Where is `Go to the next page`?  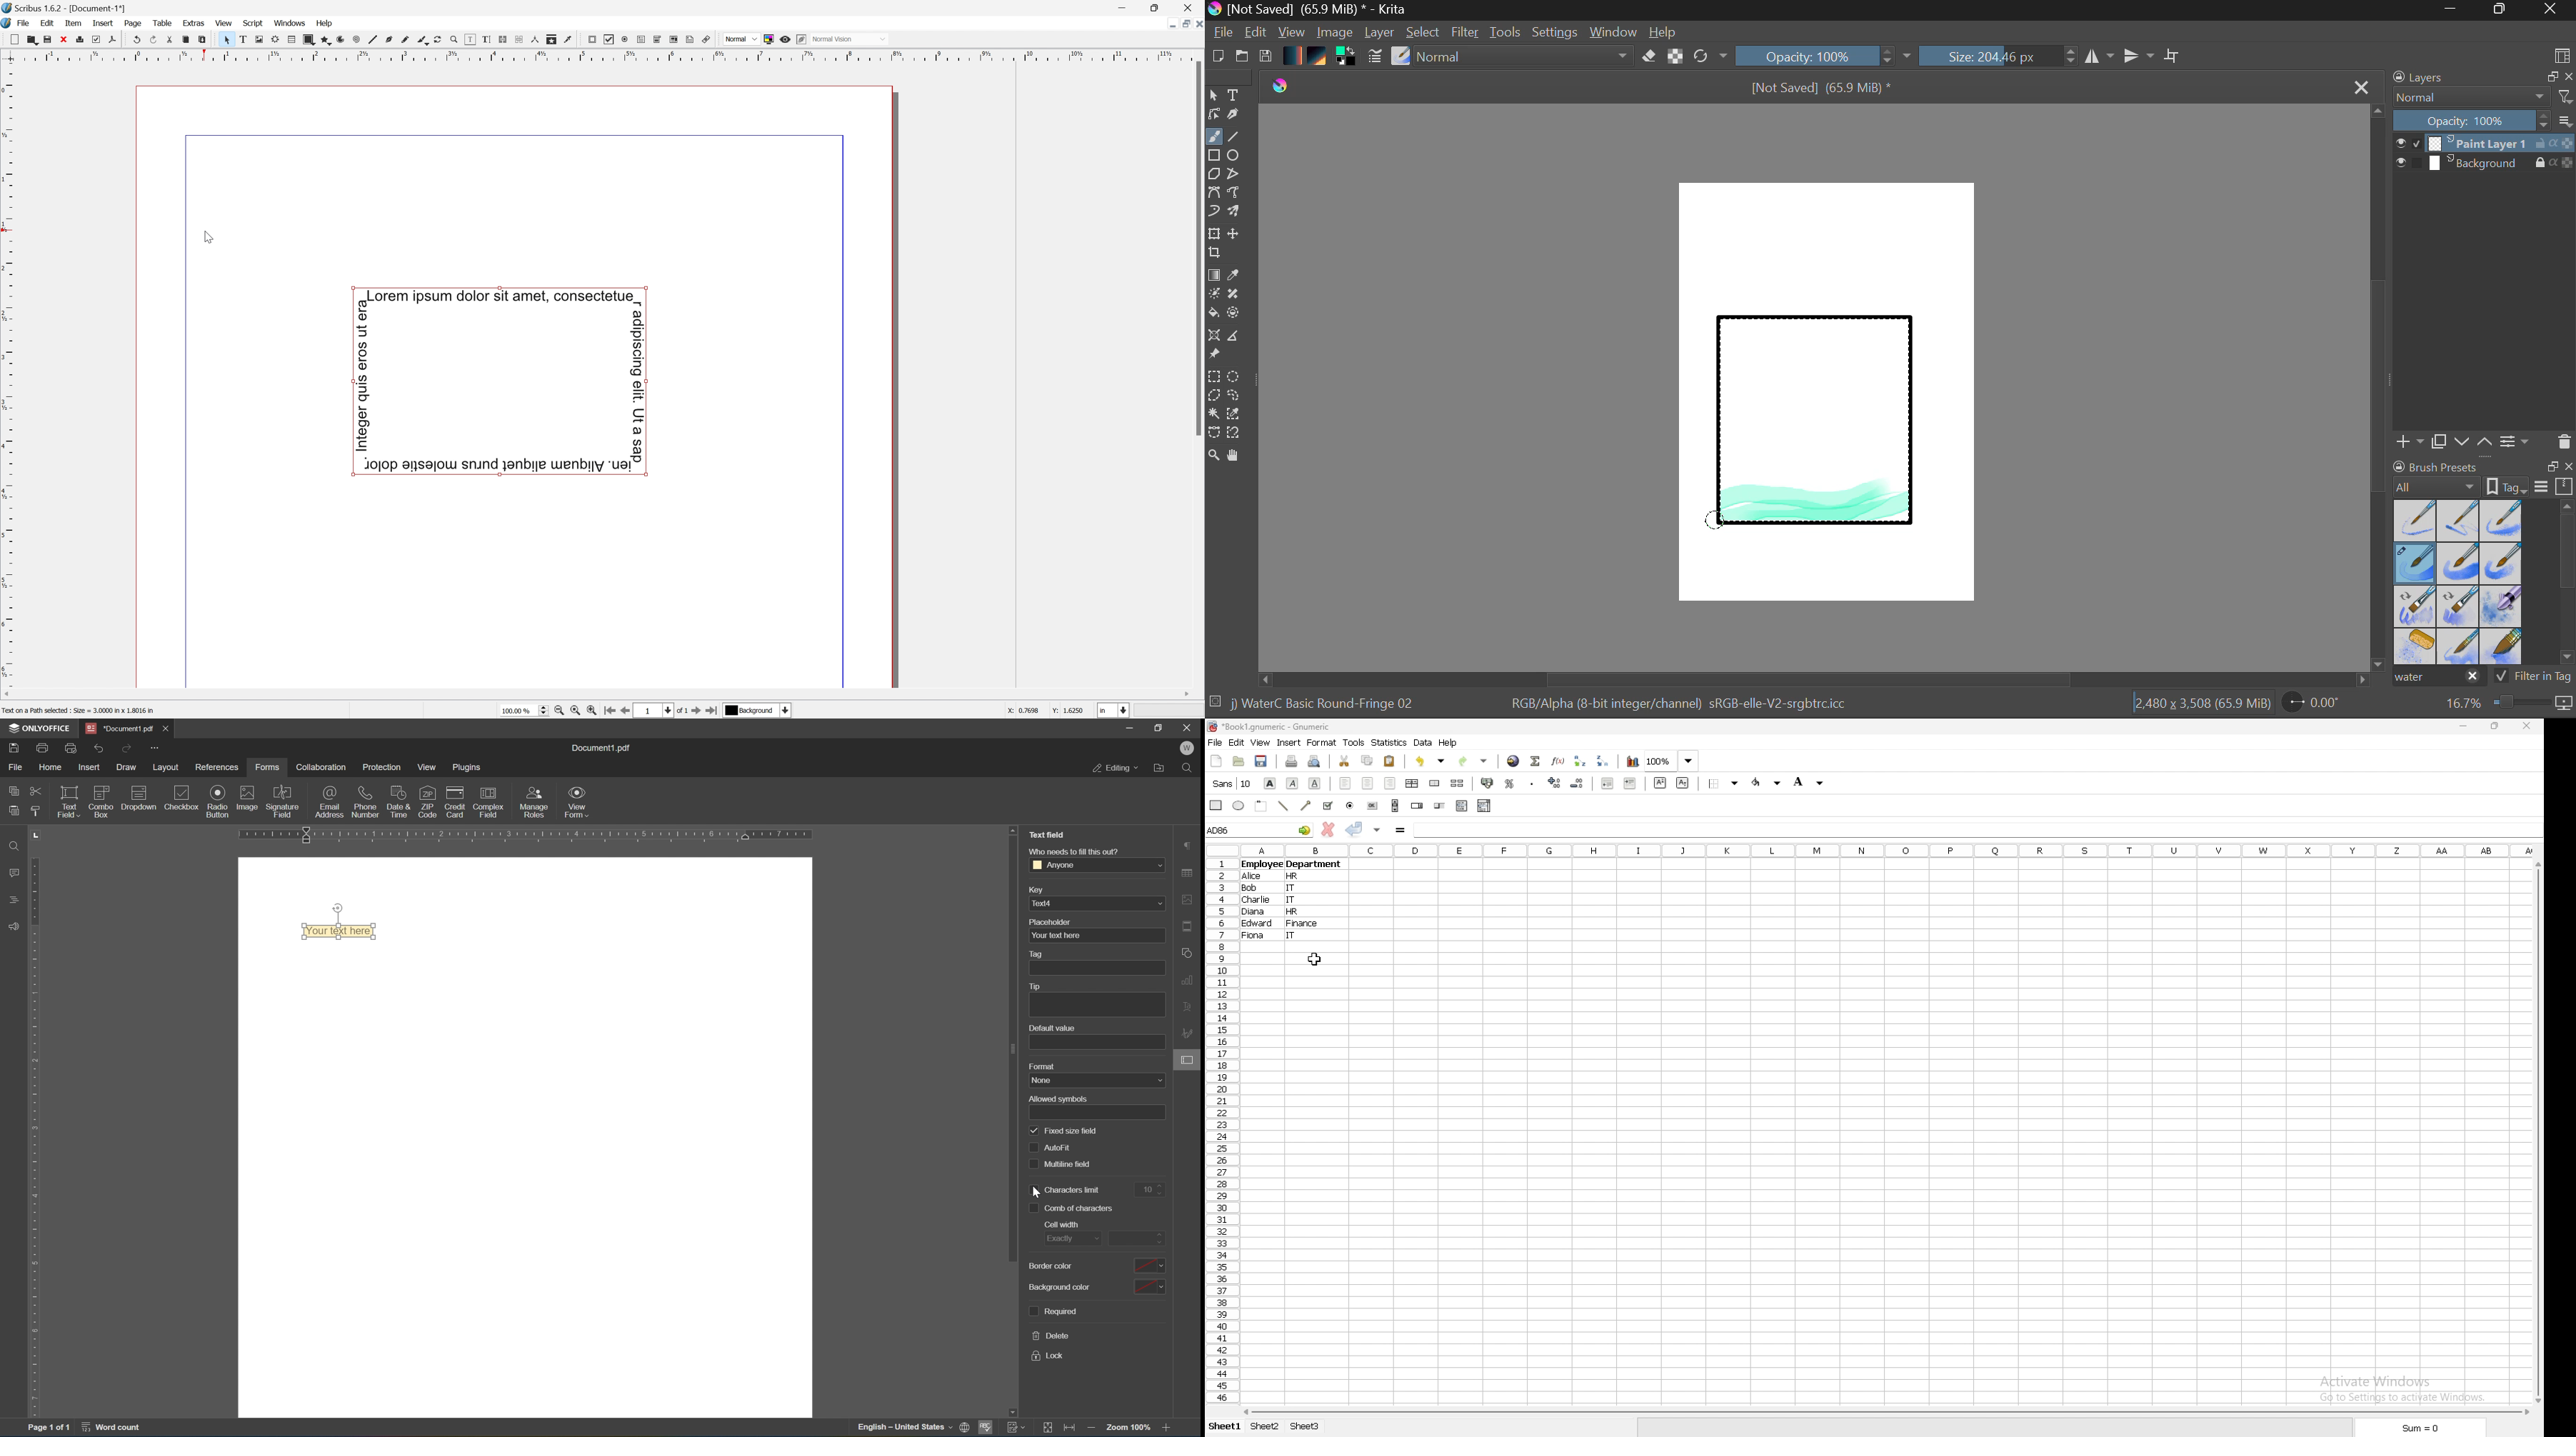 Go to the next page is located at coordinates (697, 710).